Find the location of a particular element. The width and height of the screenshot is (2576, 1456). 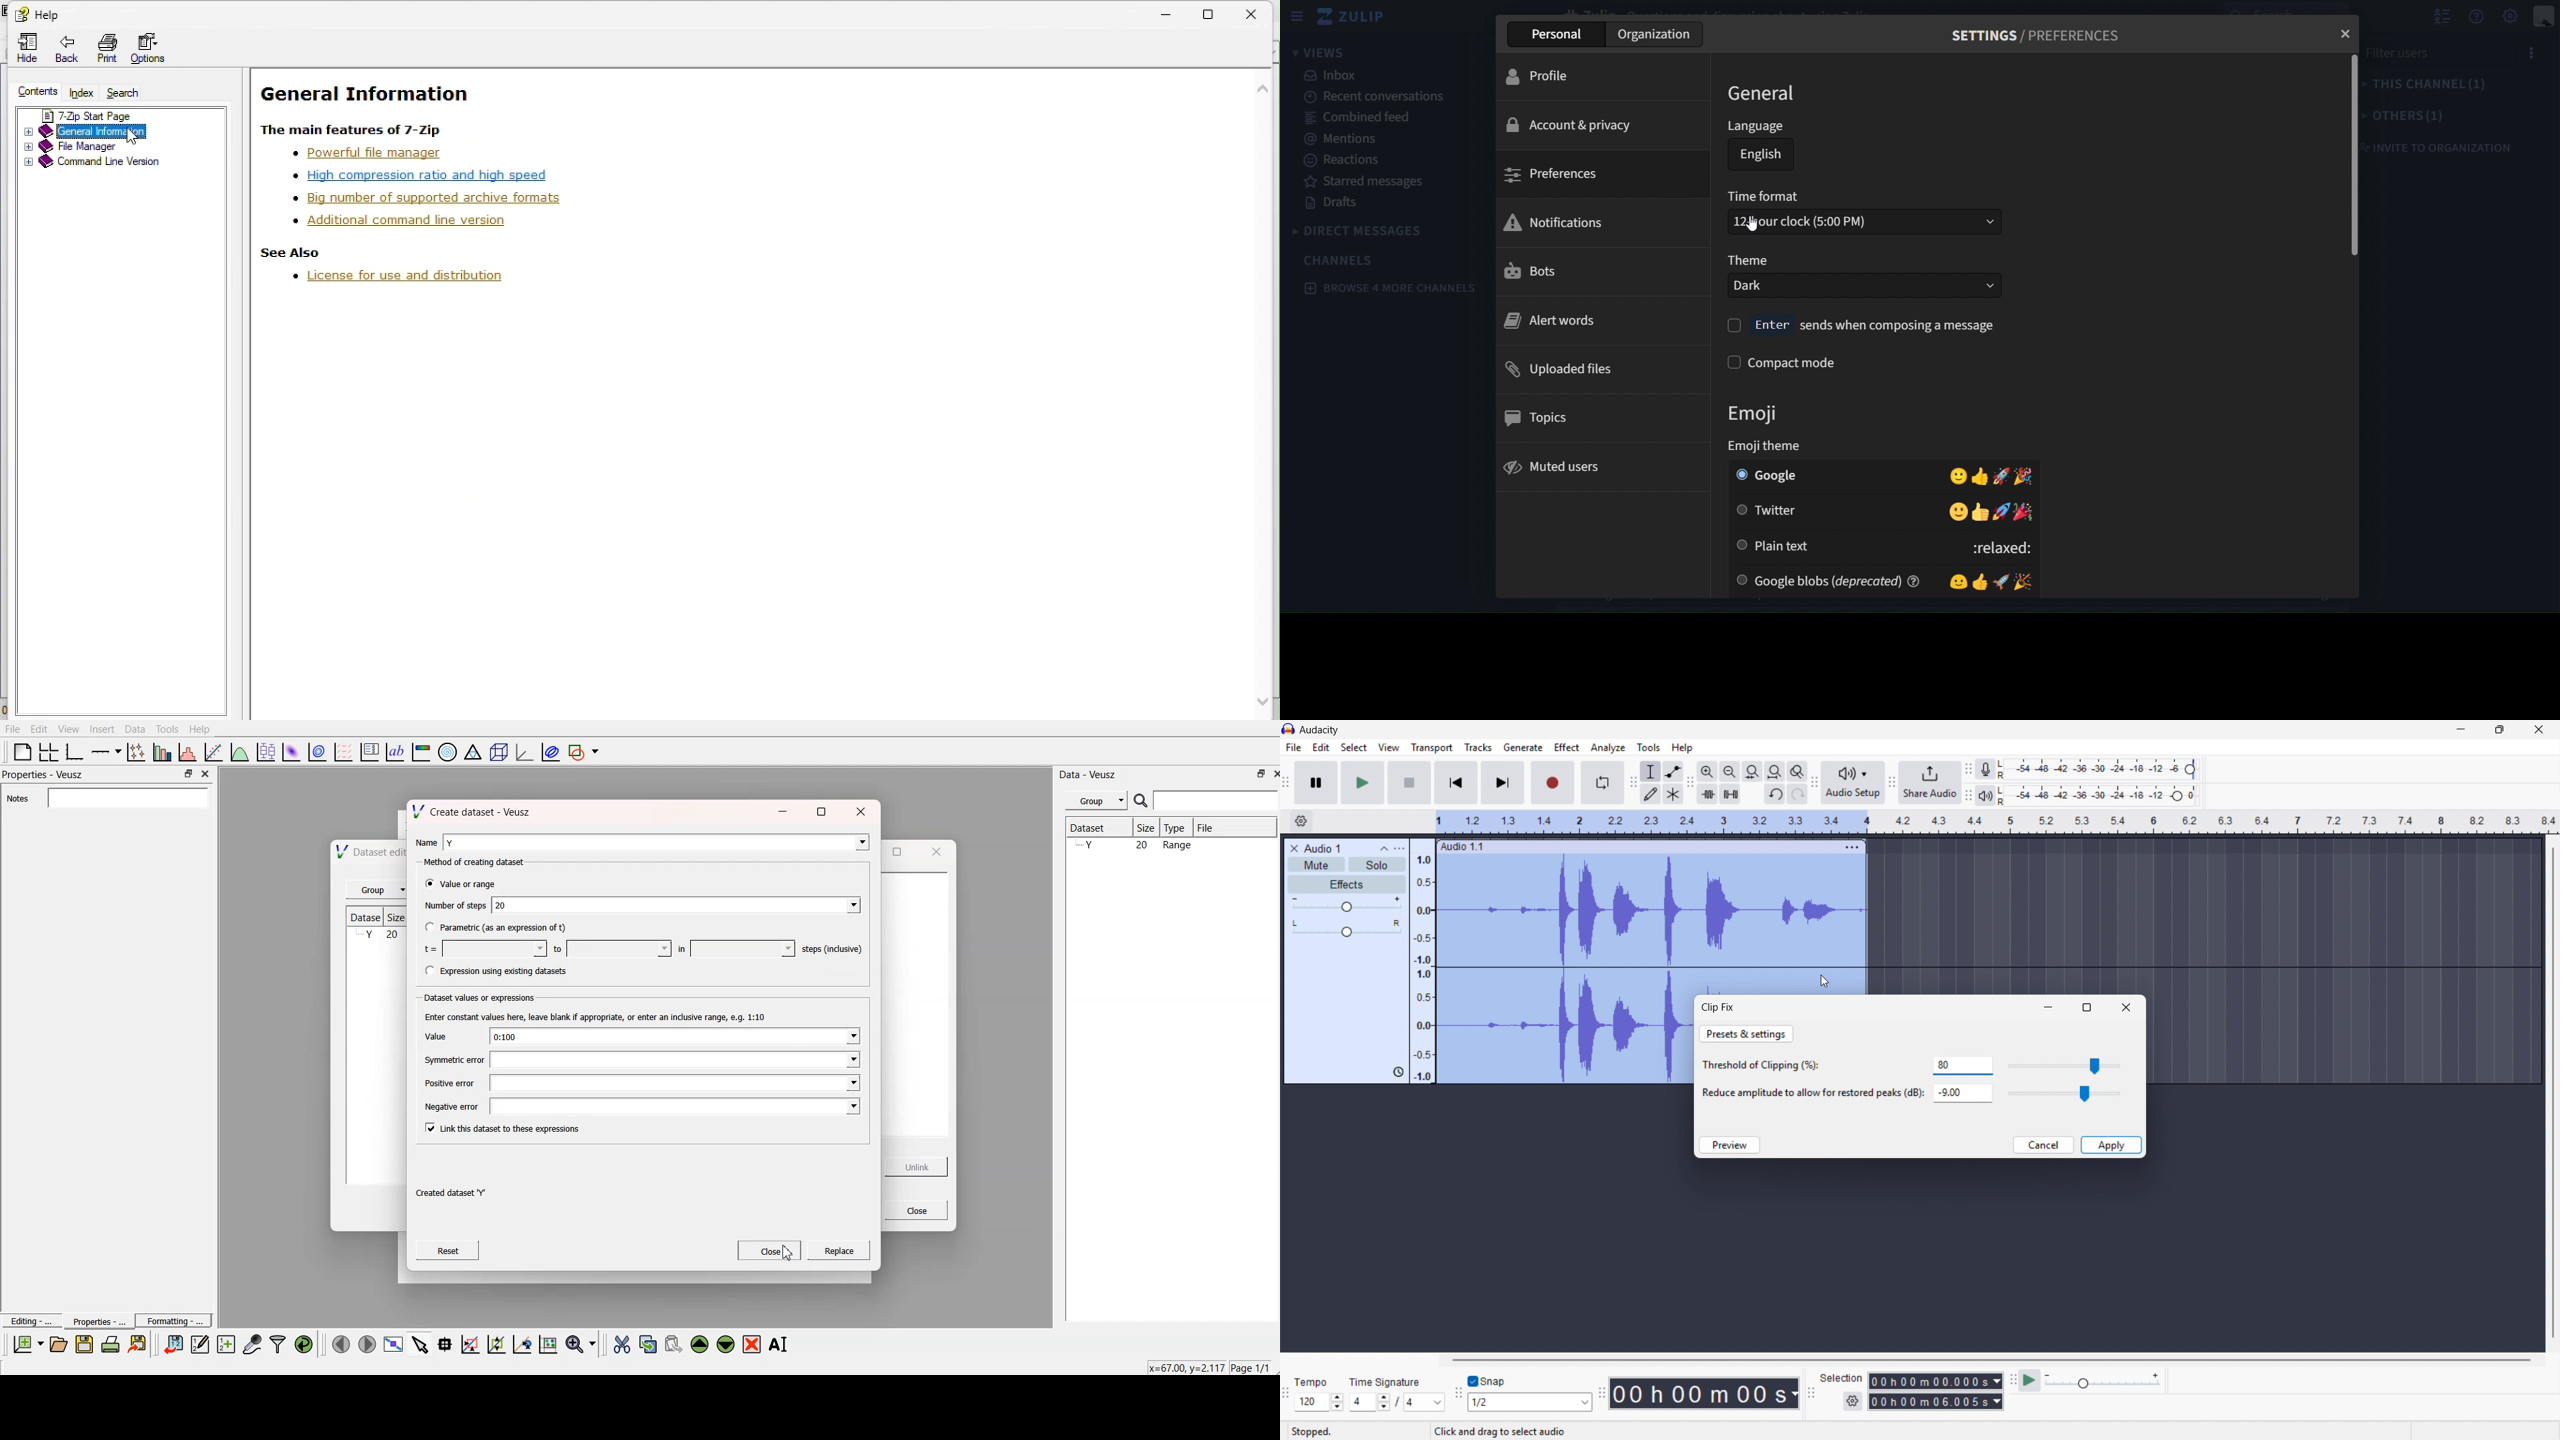

stopped is located at coordinates (1315, 1431).